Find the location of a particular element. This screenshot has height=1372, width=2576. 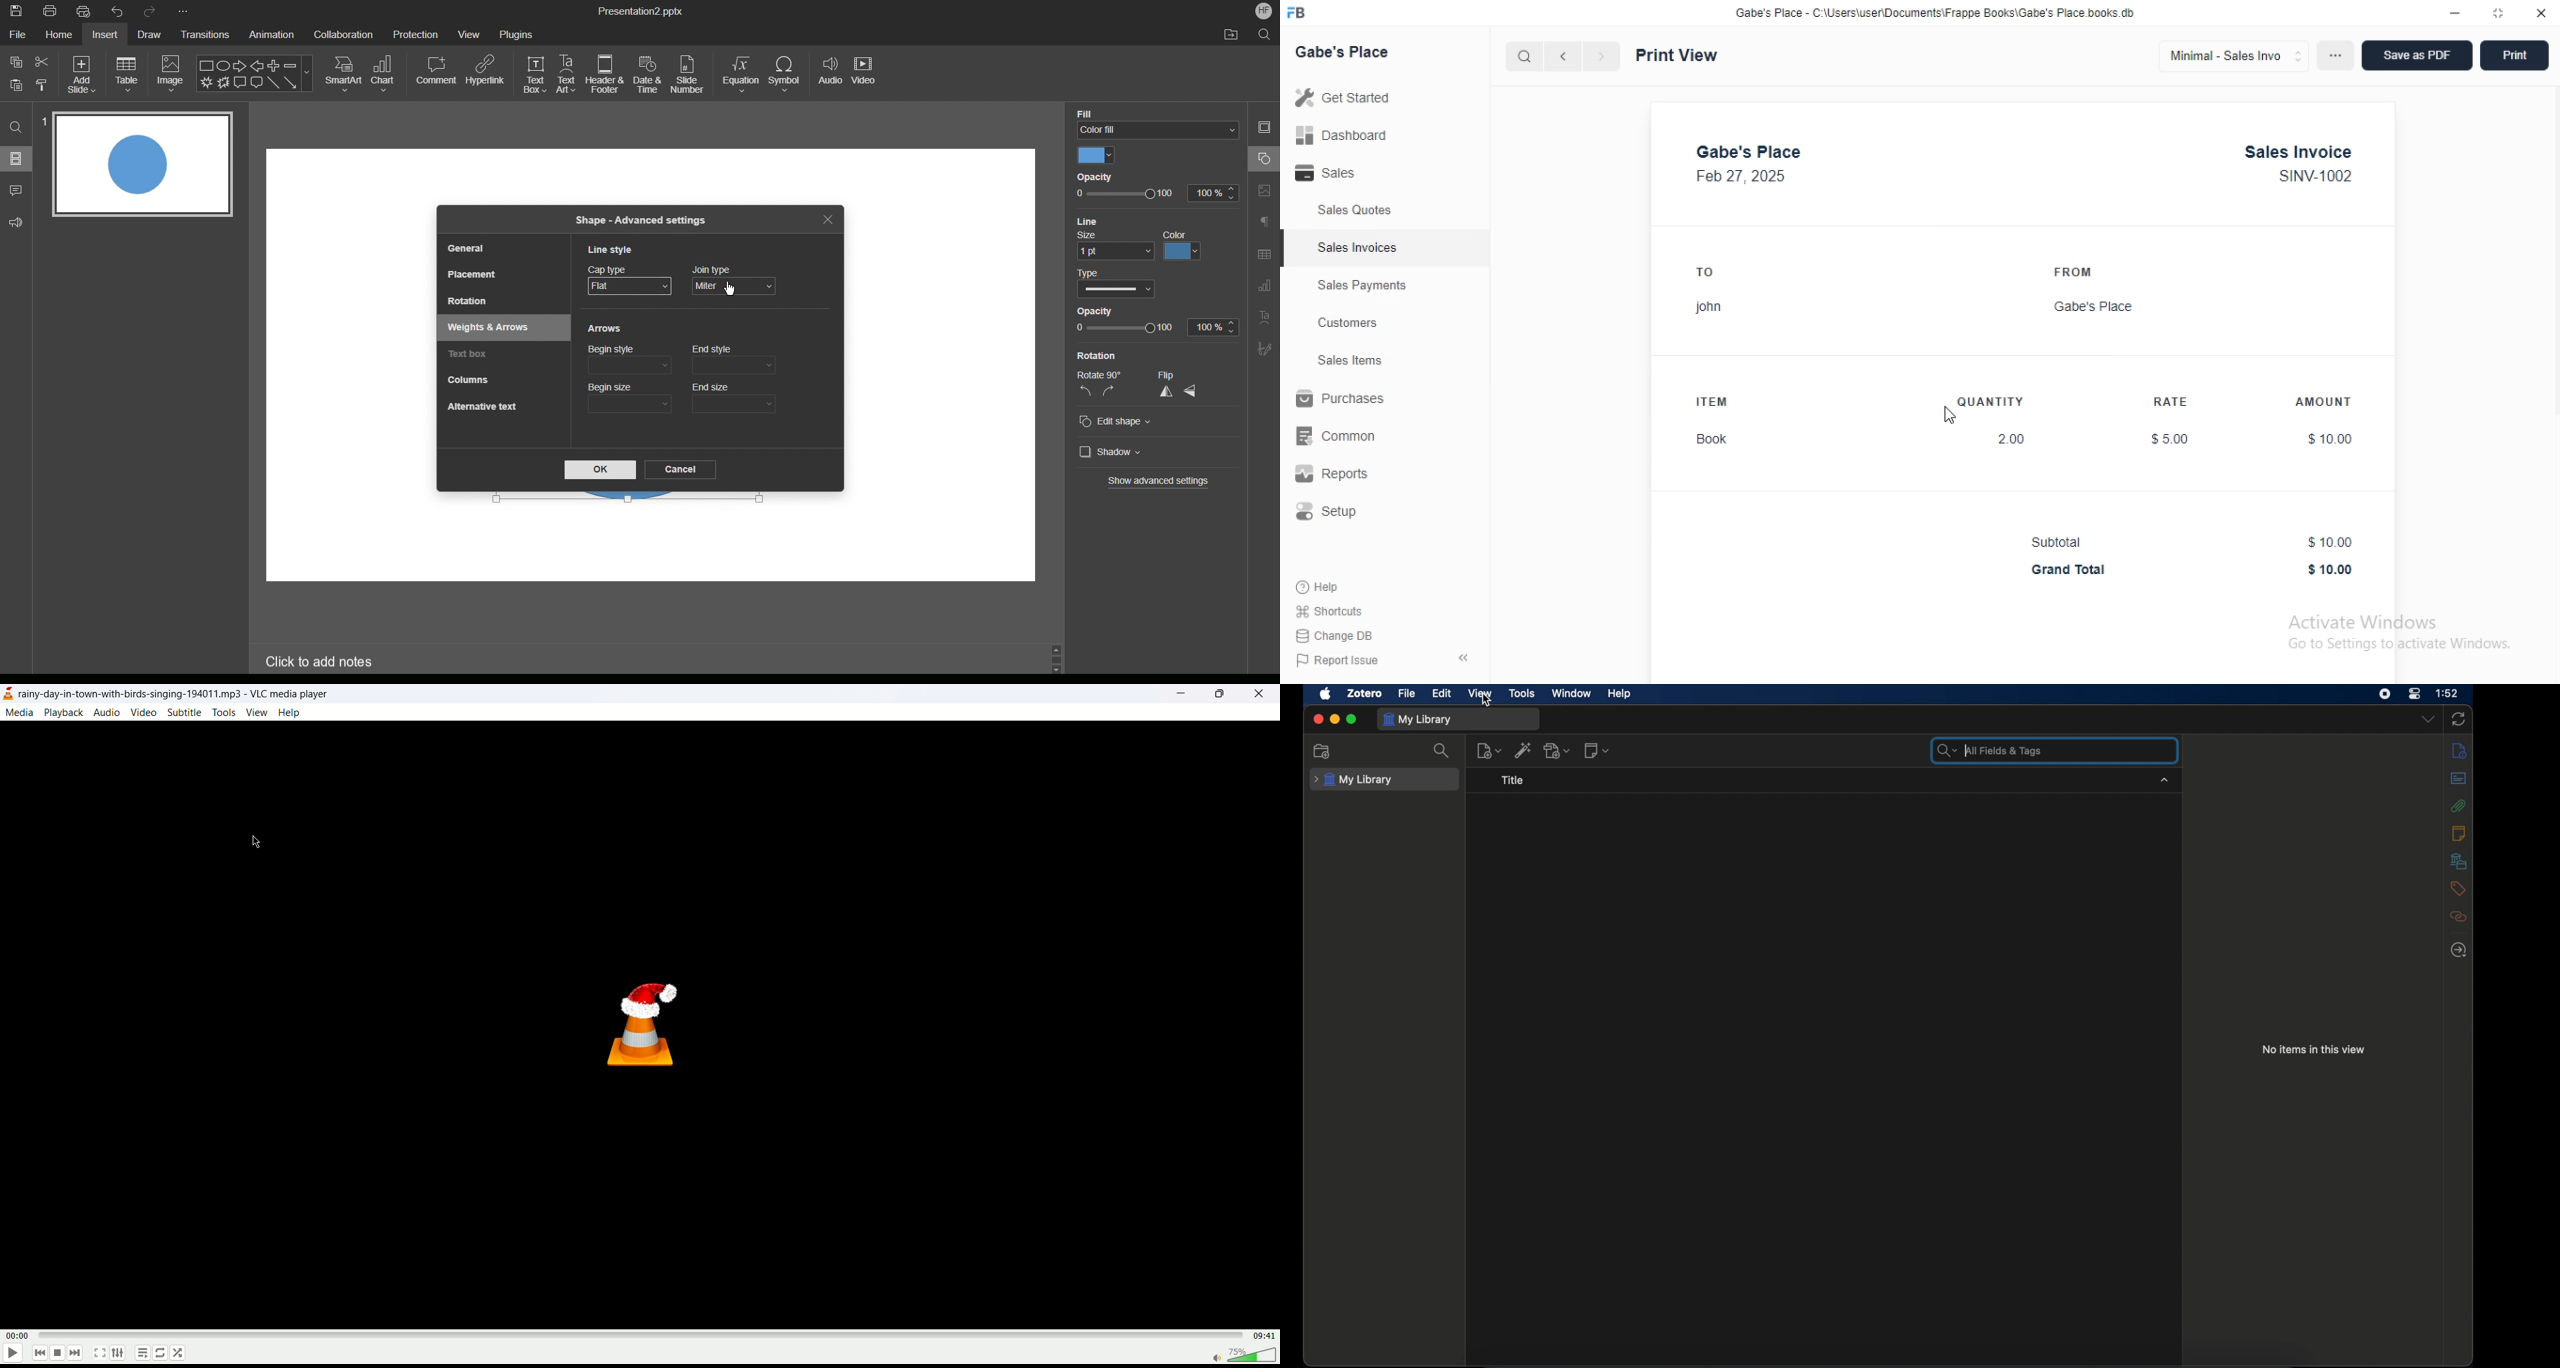

view is located at coordinates (1480, 694).